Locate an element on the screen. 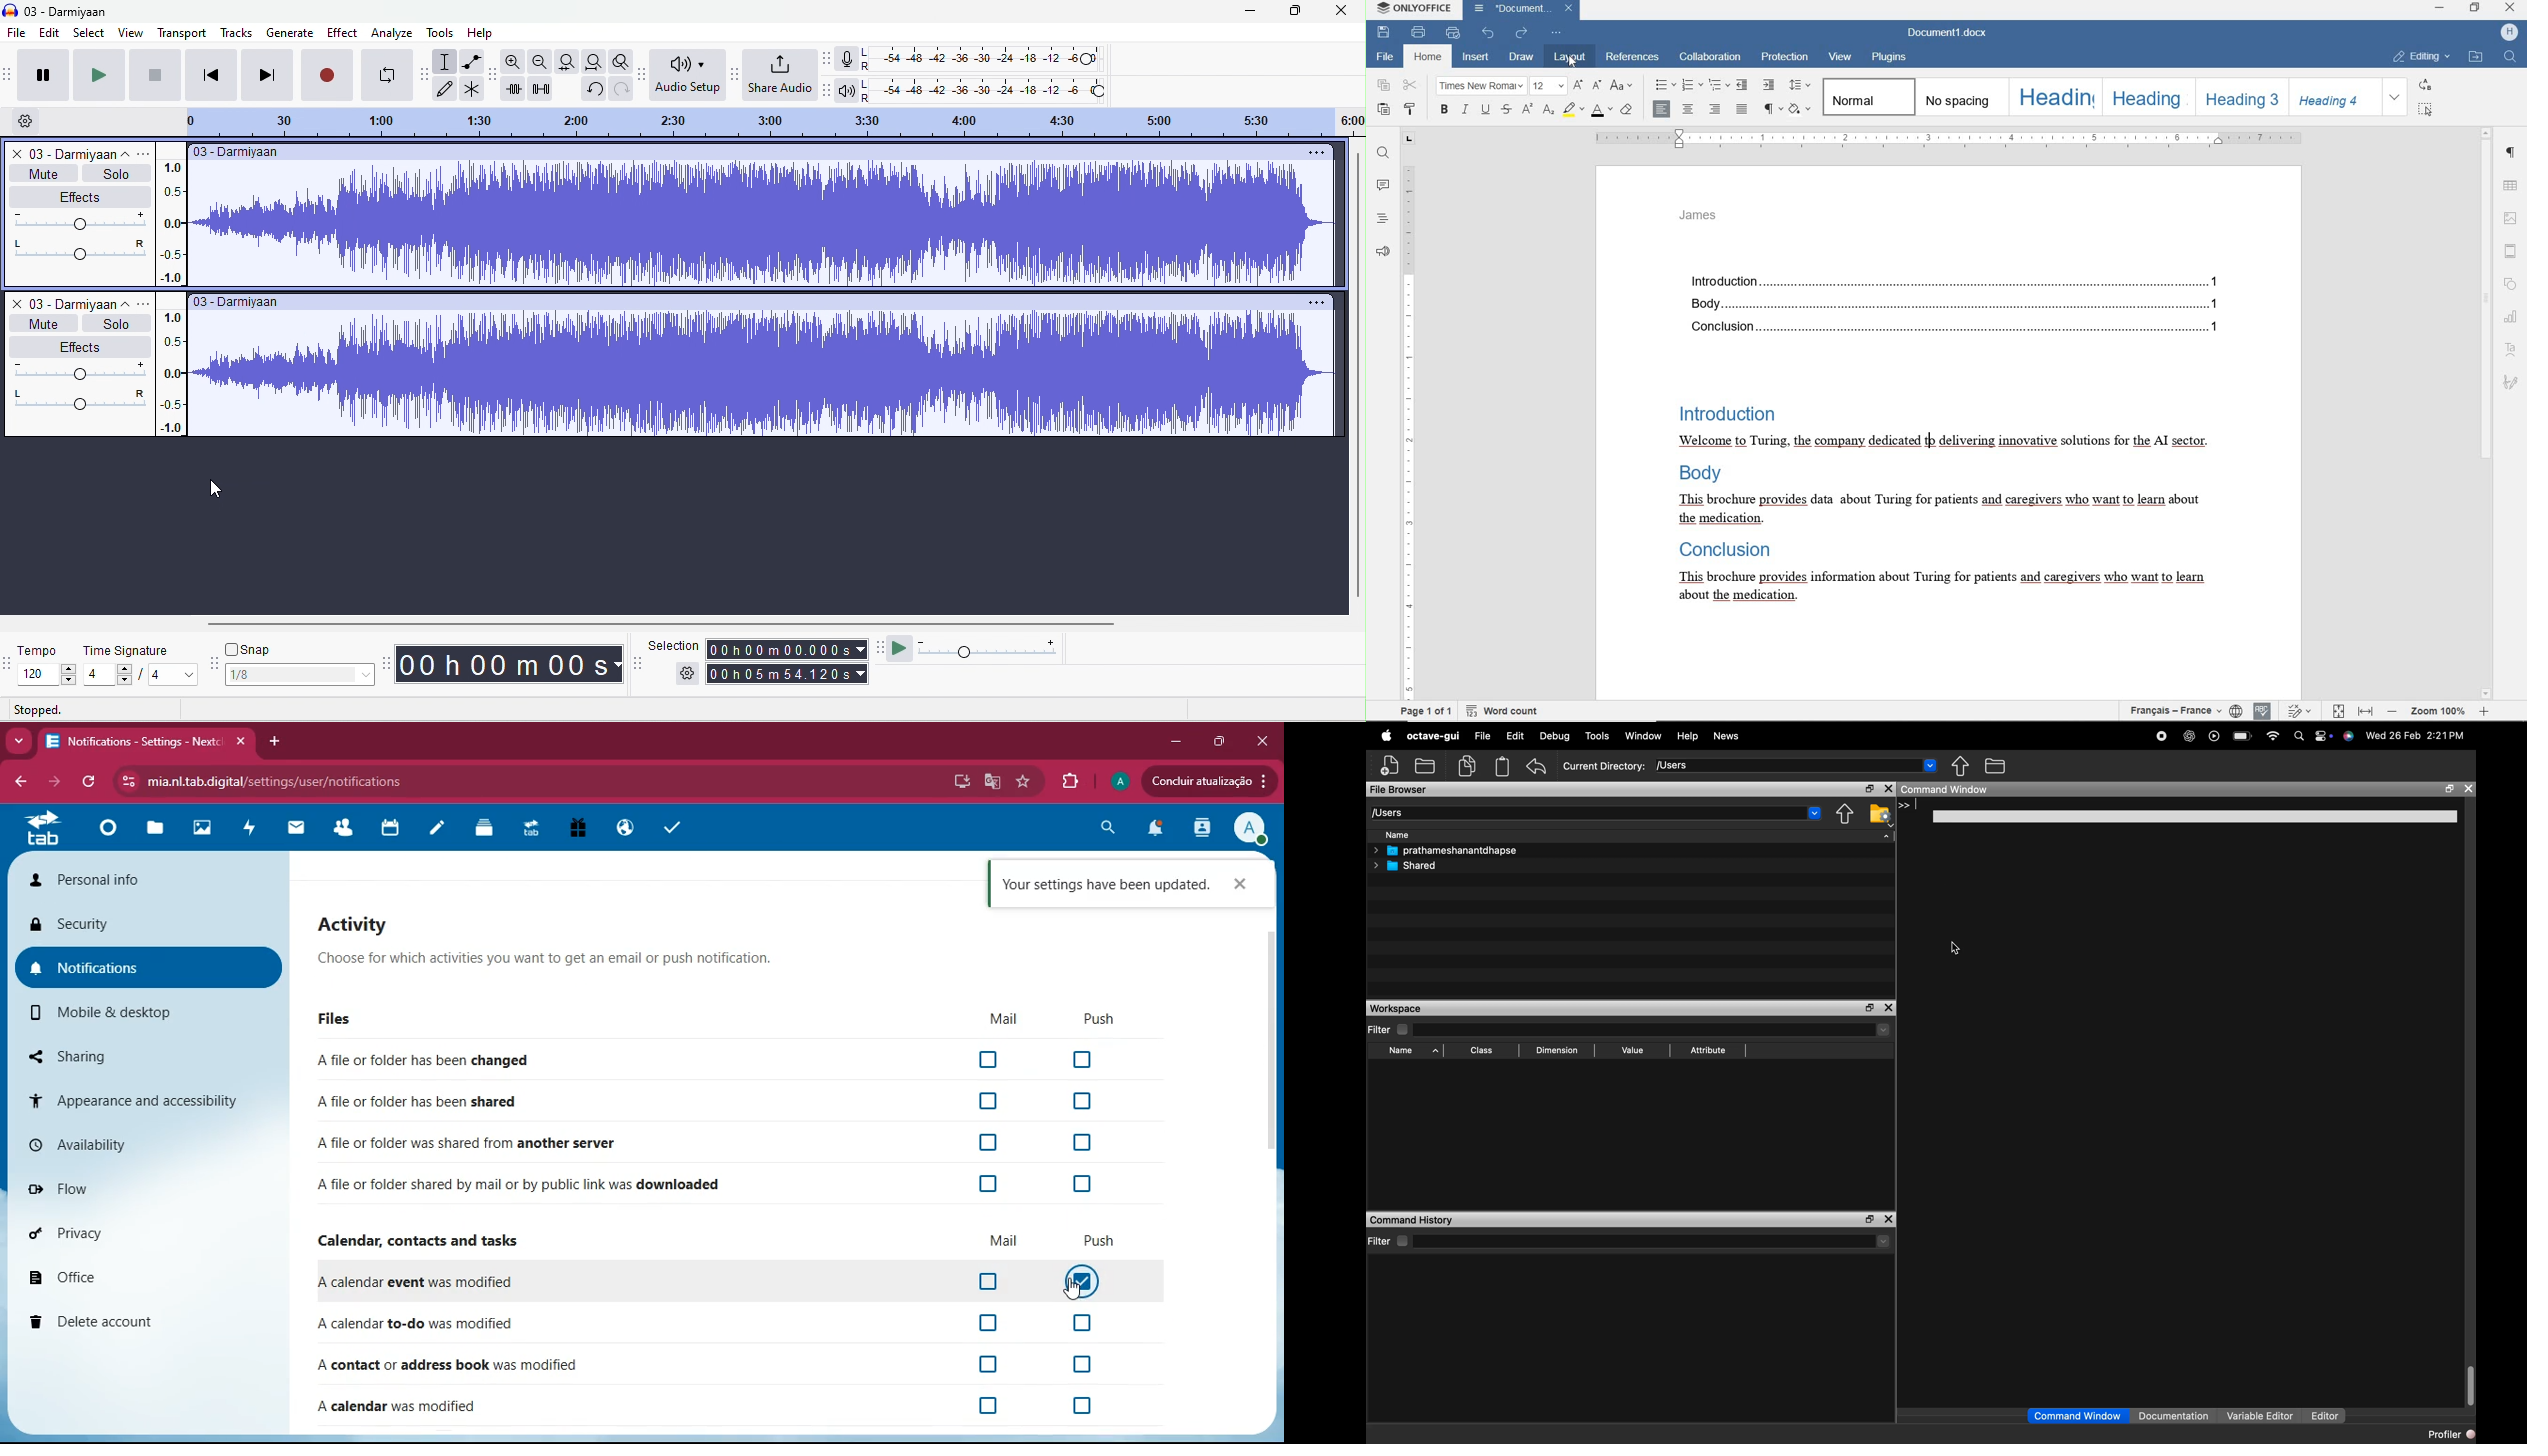 The image size is (2548, 1456). increase indent is located at coordinates (1769, 84).